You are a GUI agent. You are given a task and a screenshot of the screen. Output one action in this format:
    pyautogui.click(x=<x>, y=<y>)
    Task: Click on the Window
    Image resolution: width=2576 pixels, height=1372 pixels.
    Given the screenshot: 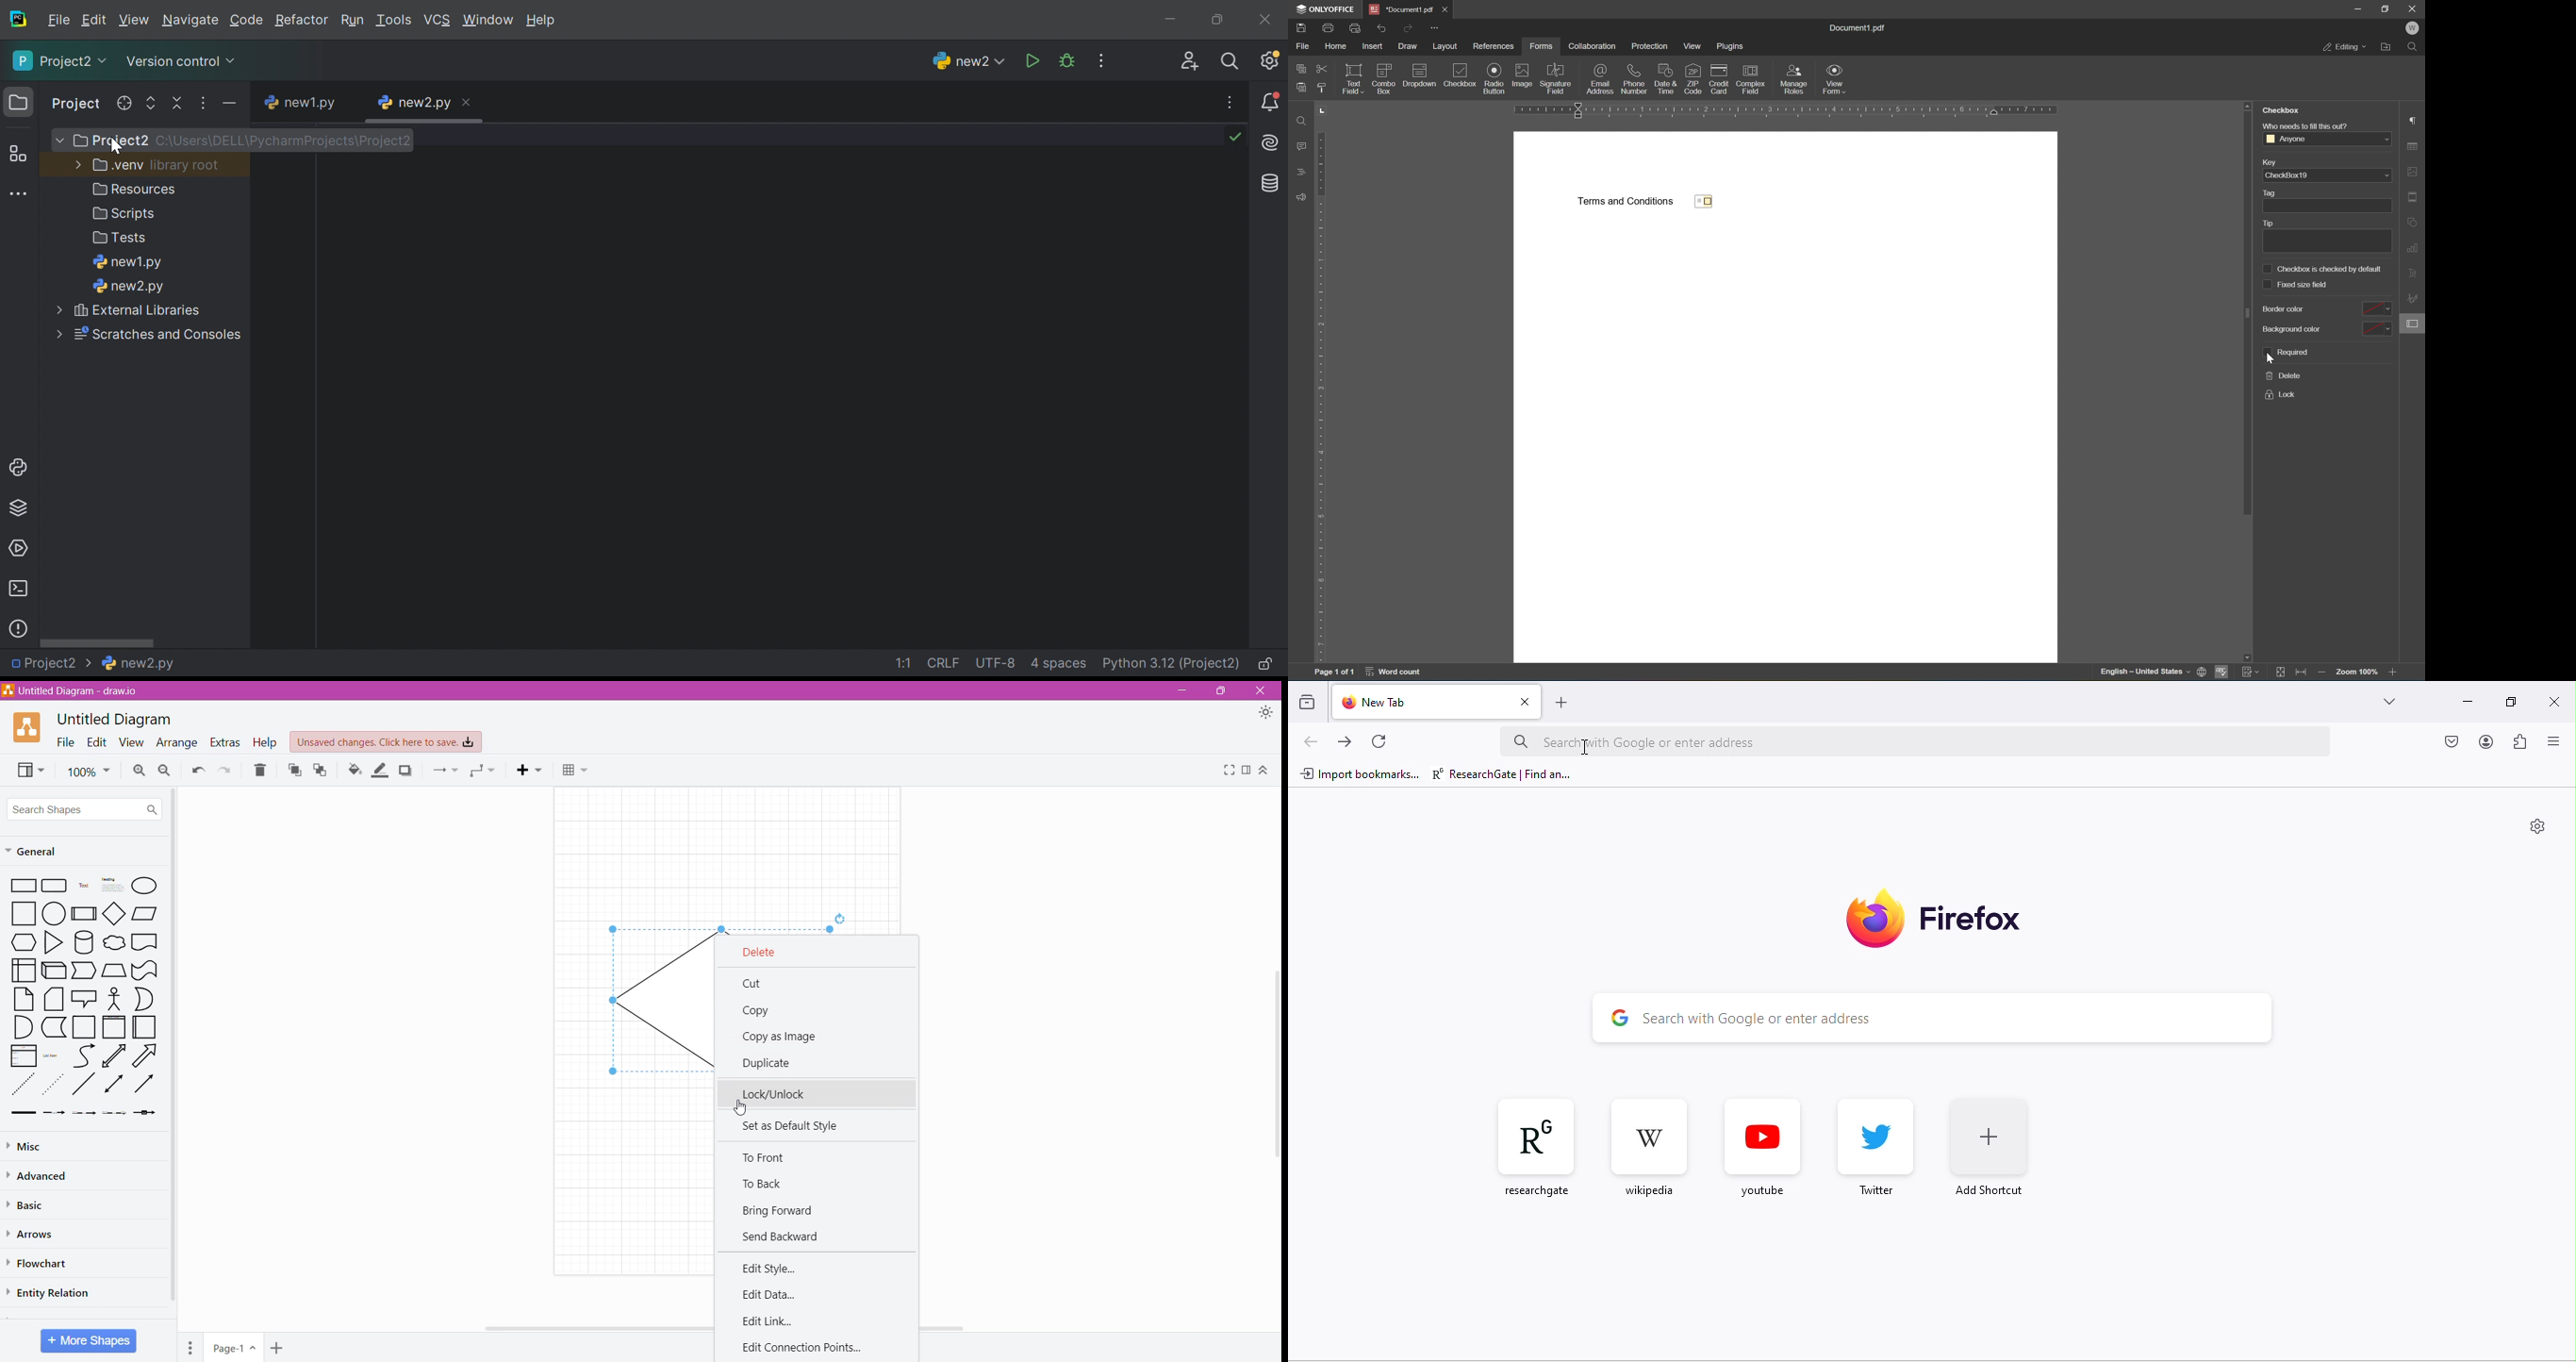 What is the action you would take?
    pyautogui.click(x=487, y=20)
    